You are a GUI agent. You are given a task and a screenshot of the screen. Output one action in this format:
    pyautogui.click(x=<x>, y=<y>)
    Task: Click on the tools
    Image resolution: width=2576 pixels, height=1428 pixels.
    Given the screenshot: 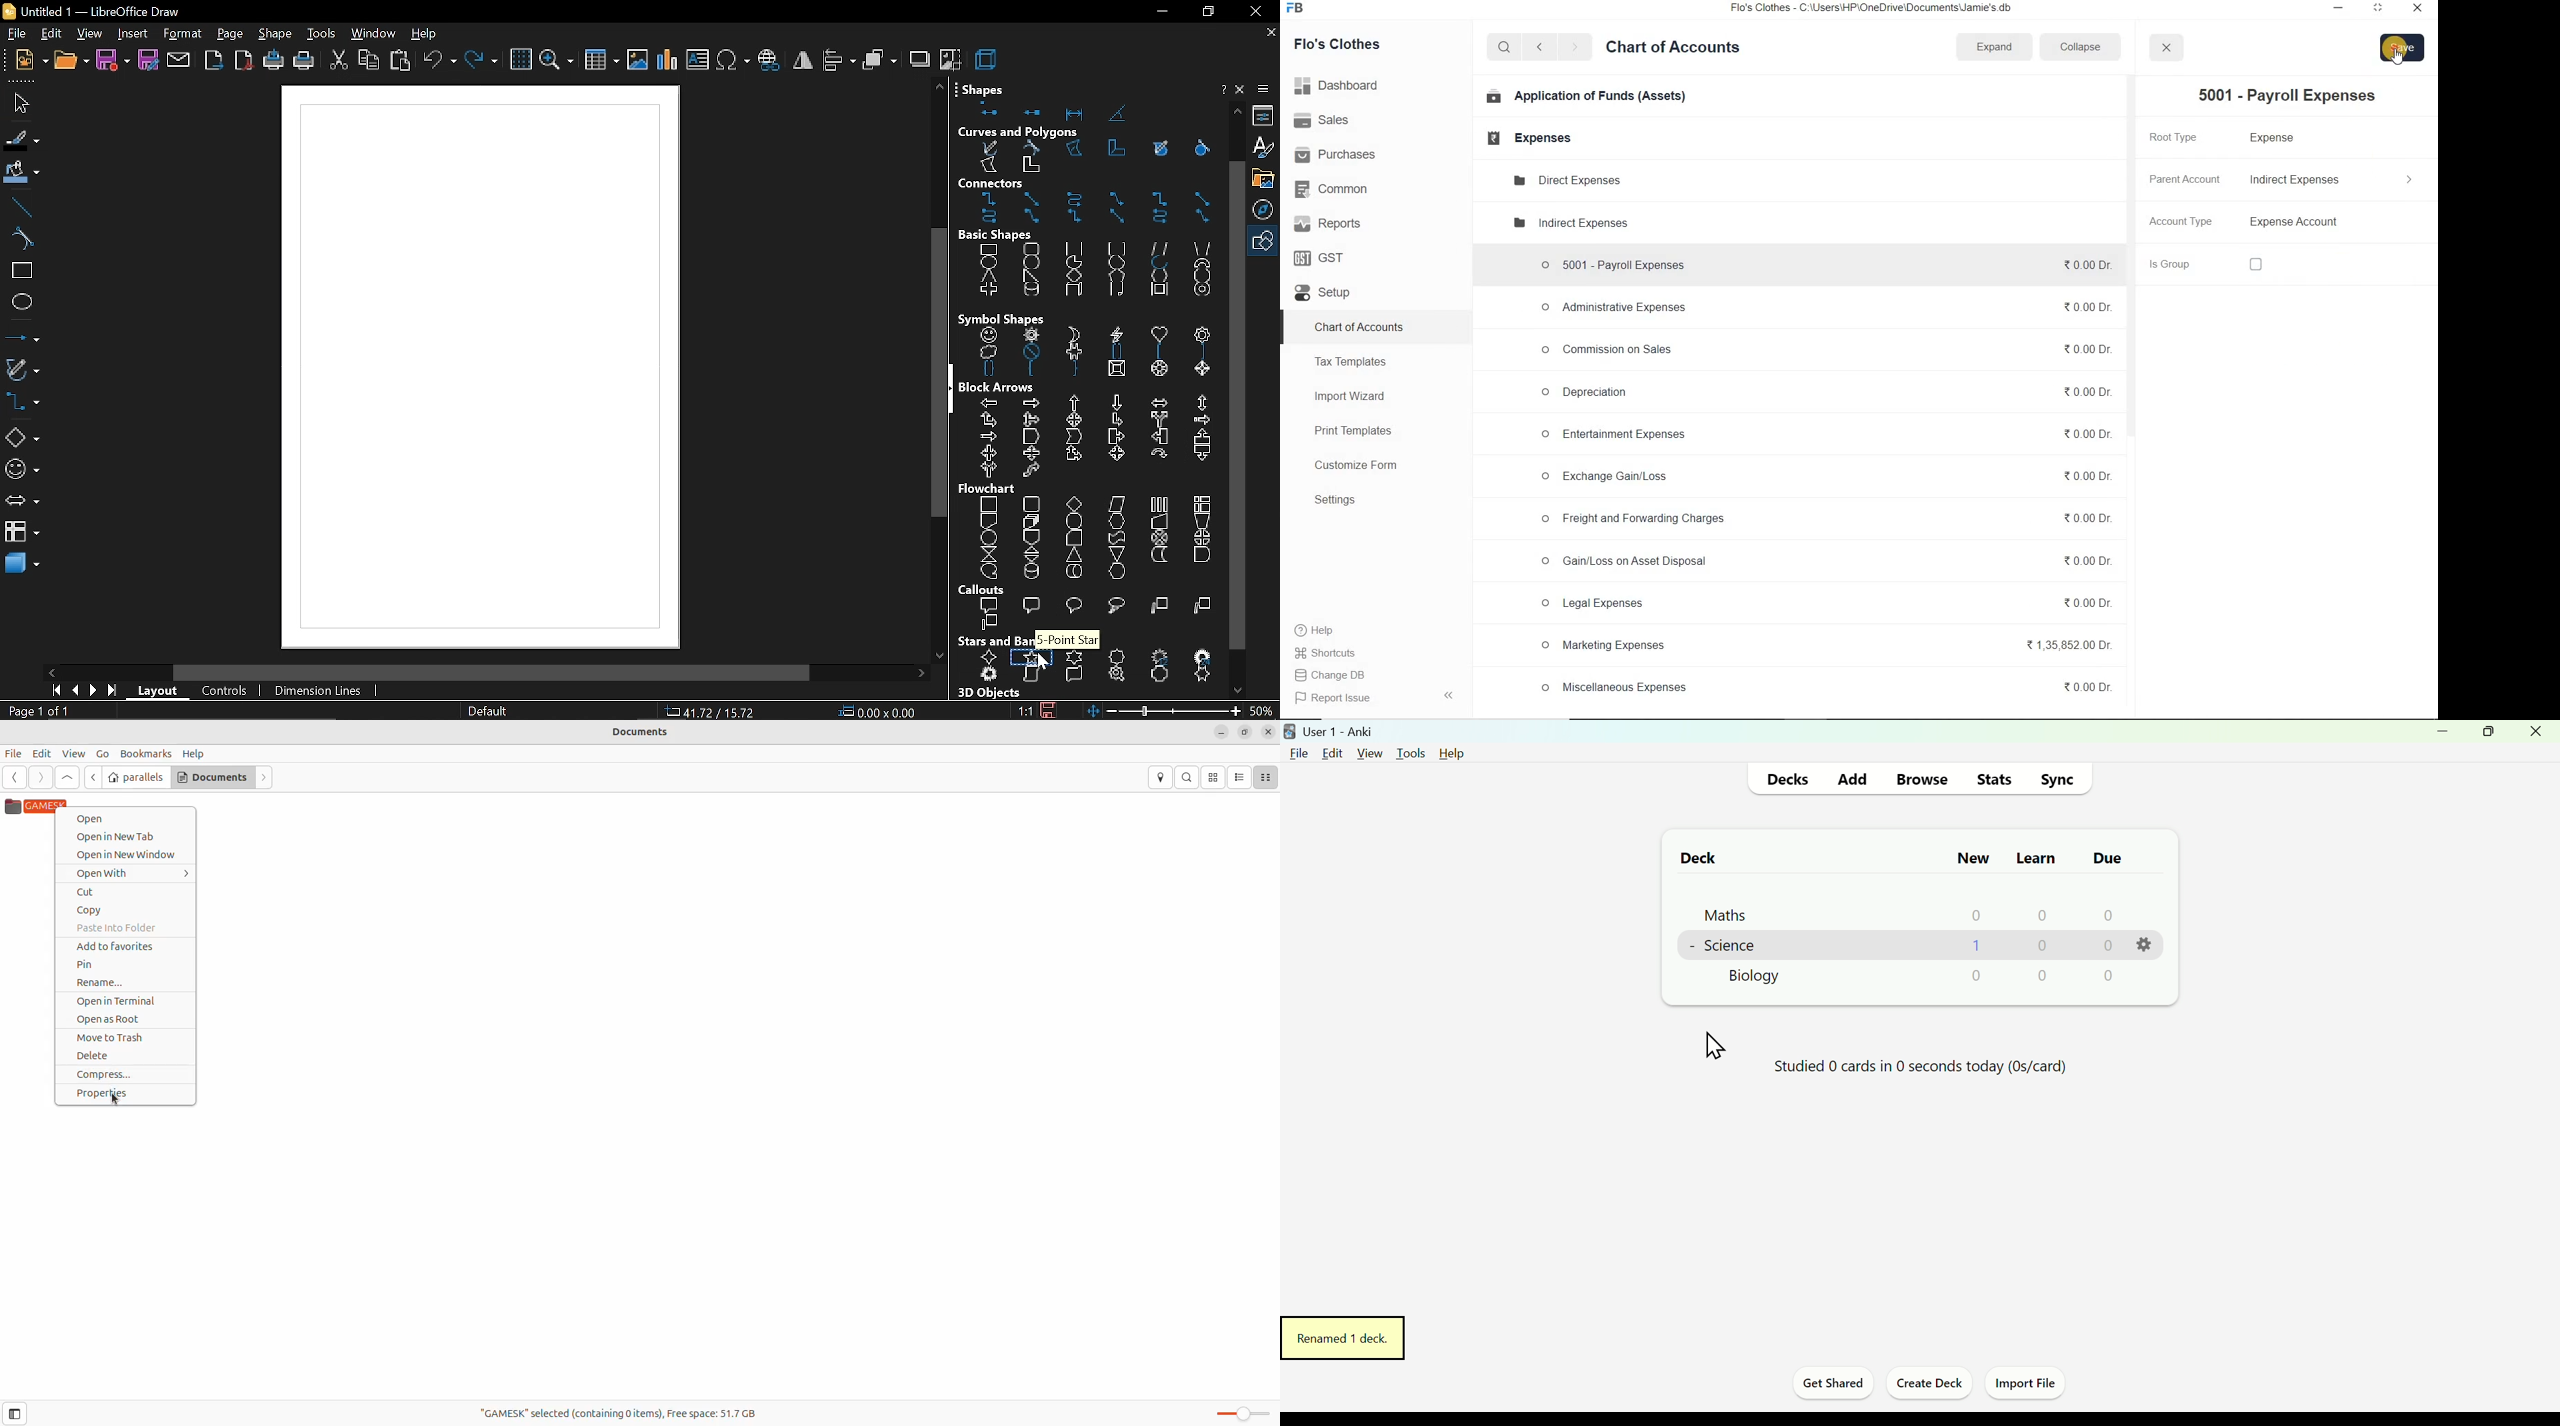 What is the action you would take?
    pyautogui.click(x=320, y=34)
    